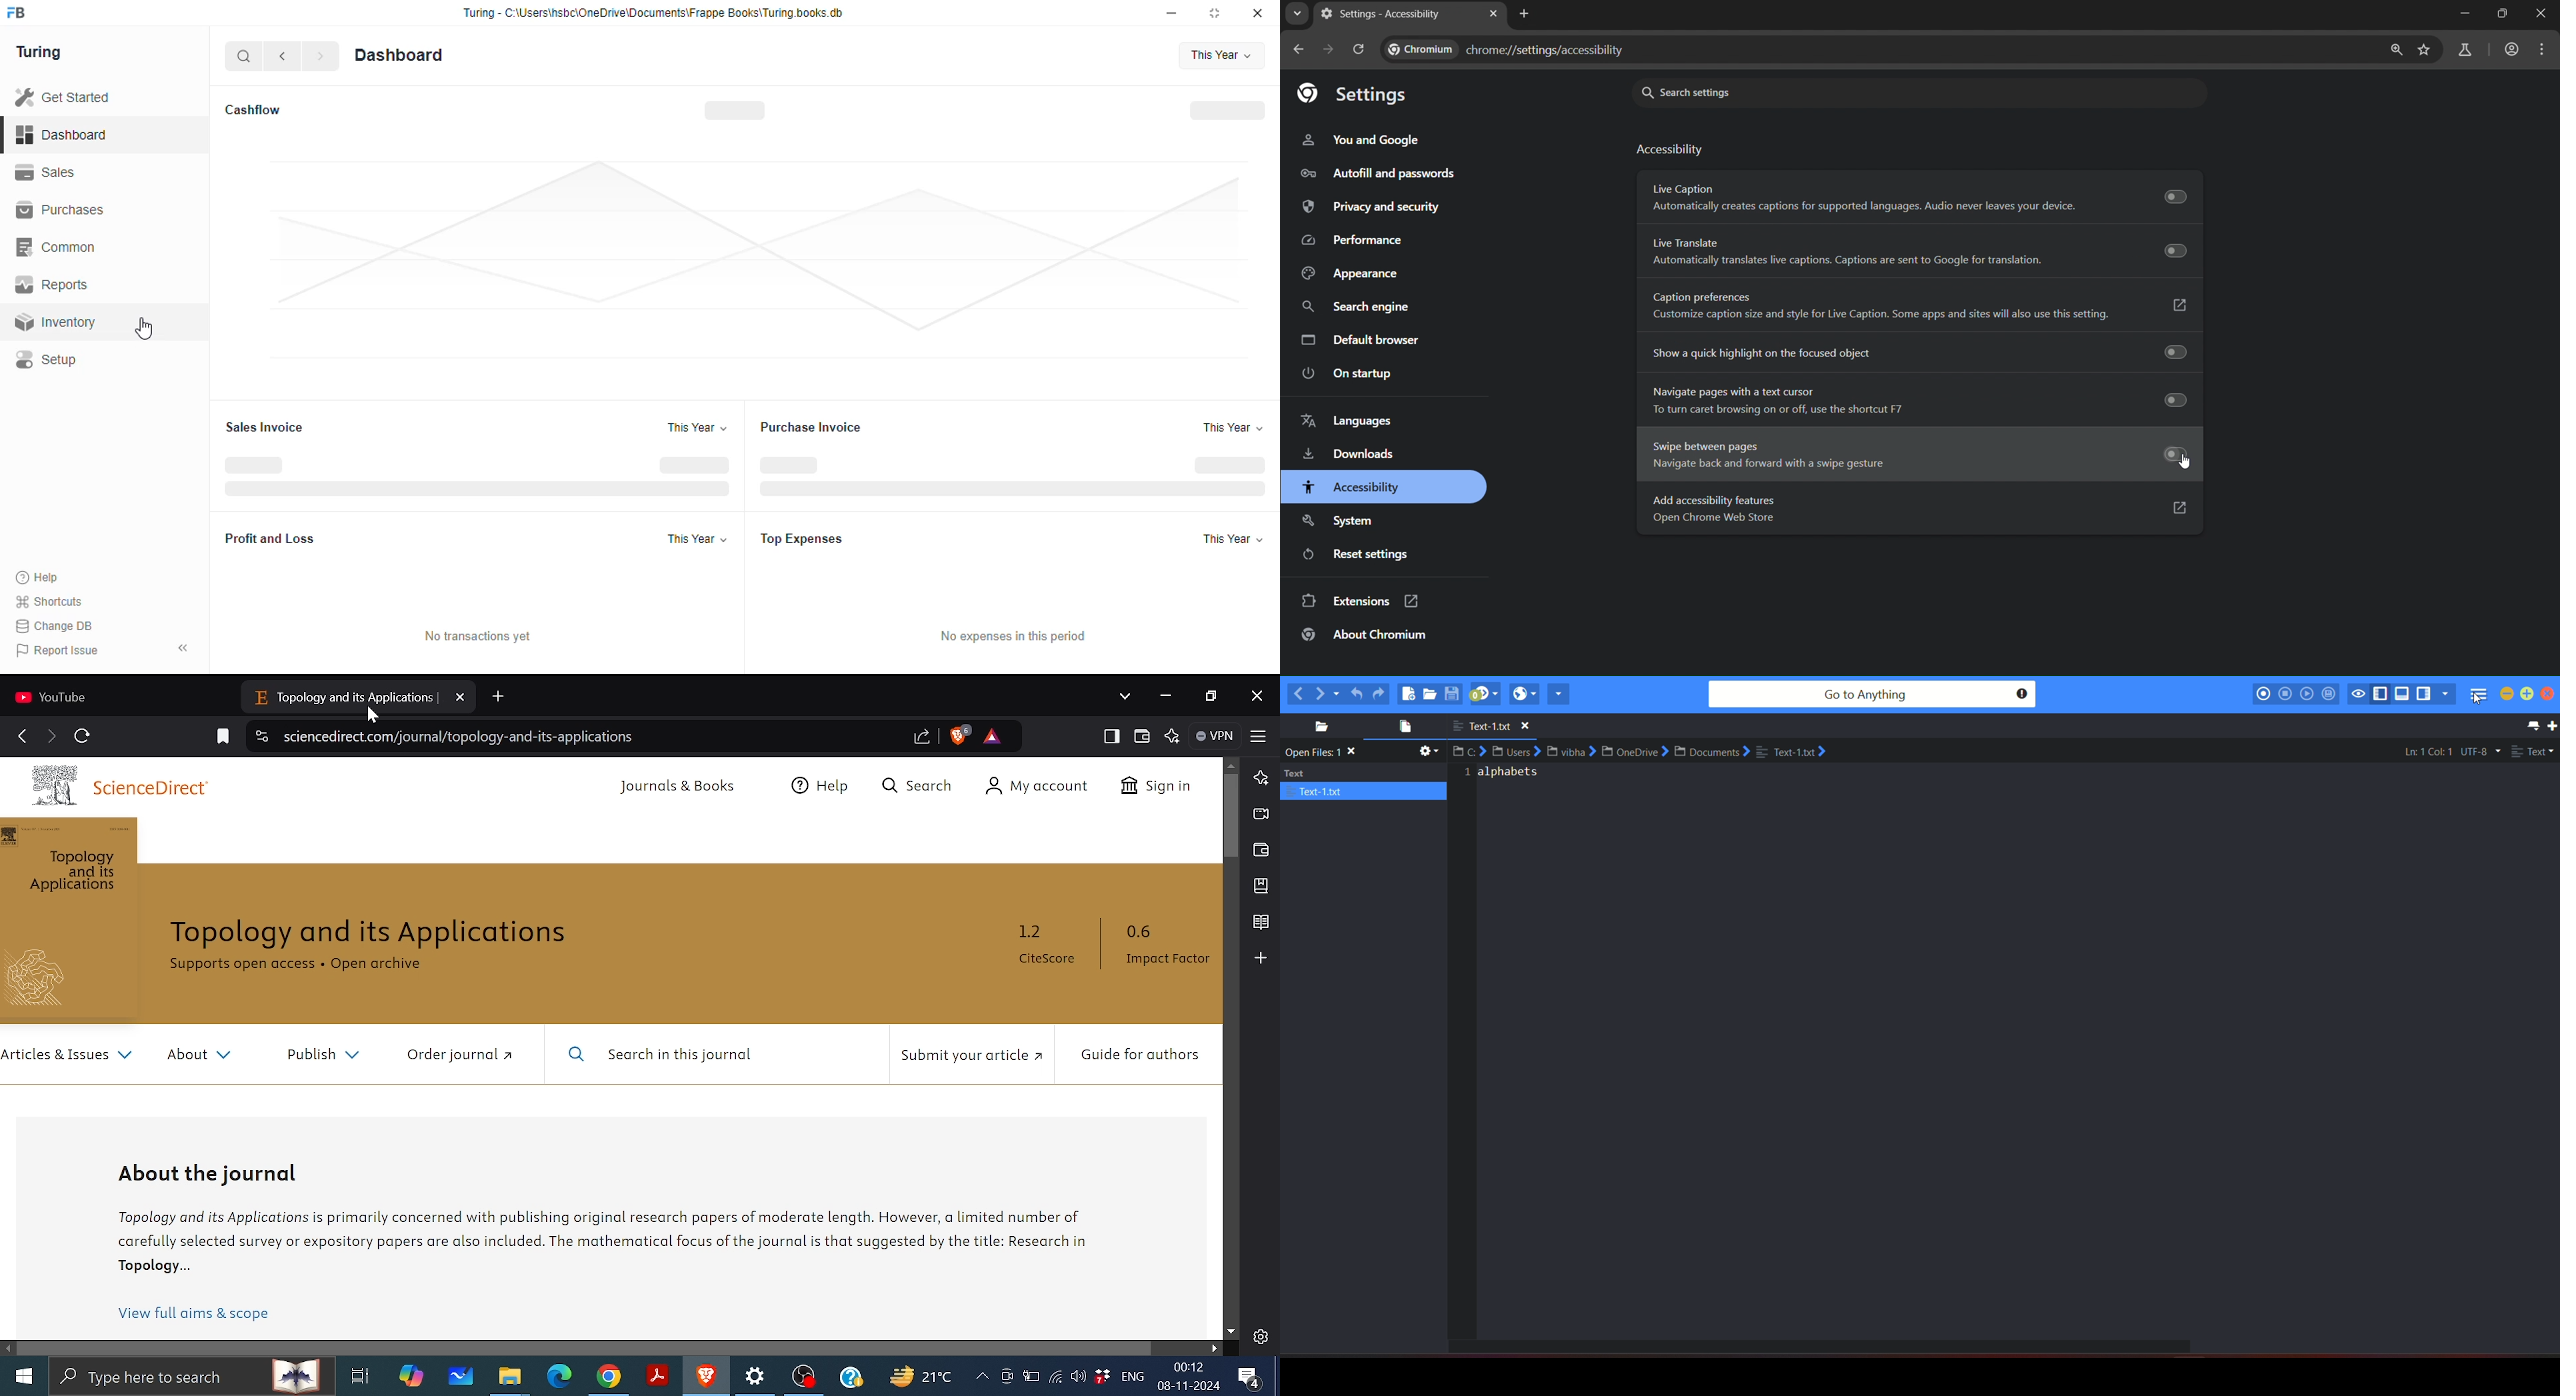  I want to click on toggle focus mode, so click(2359, 693).